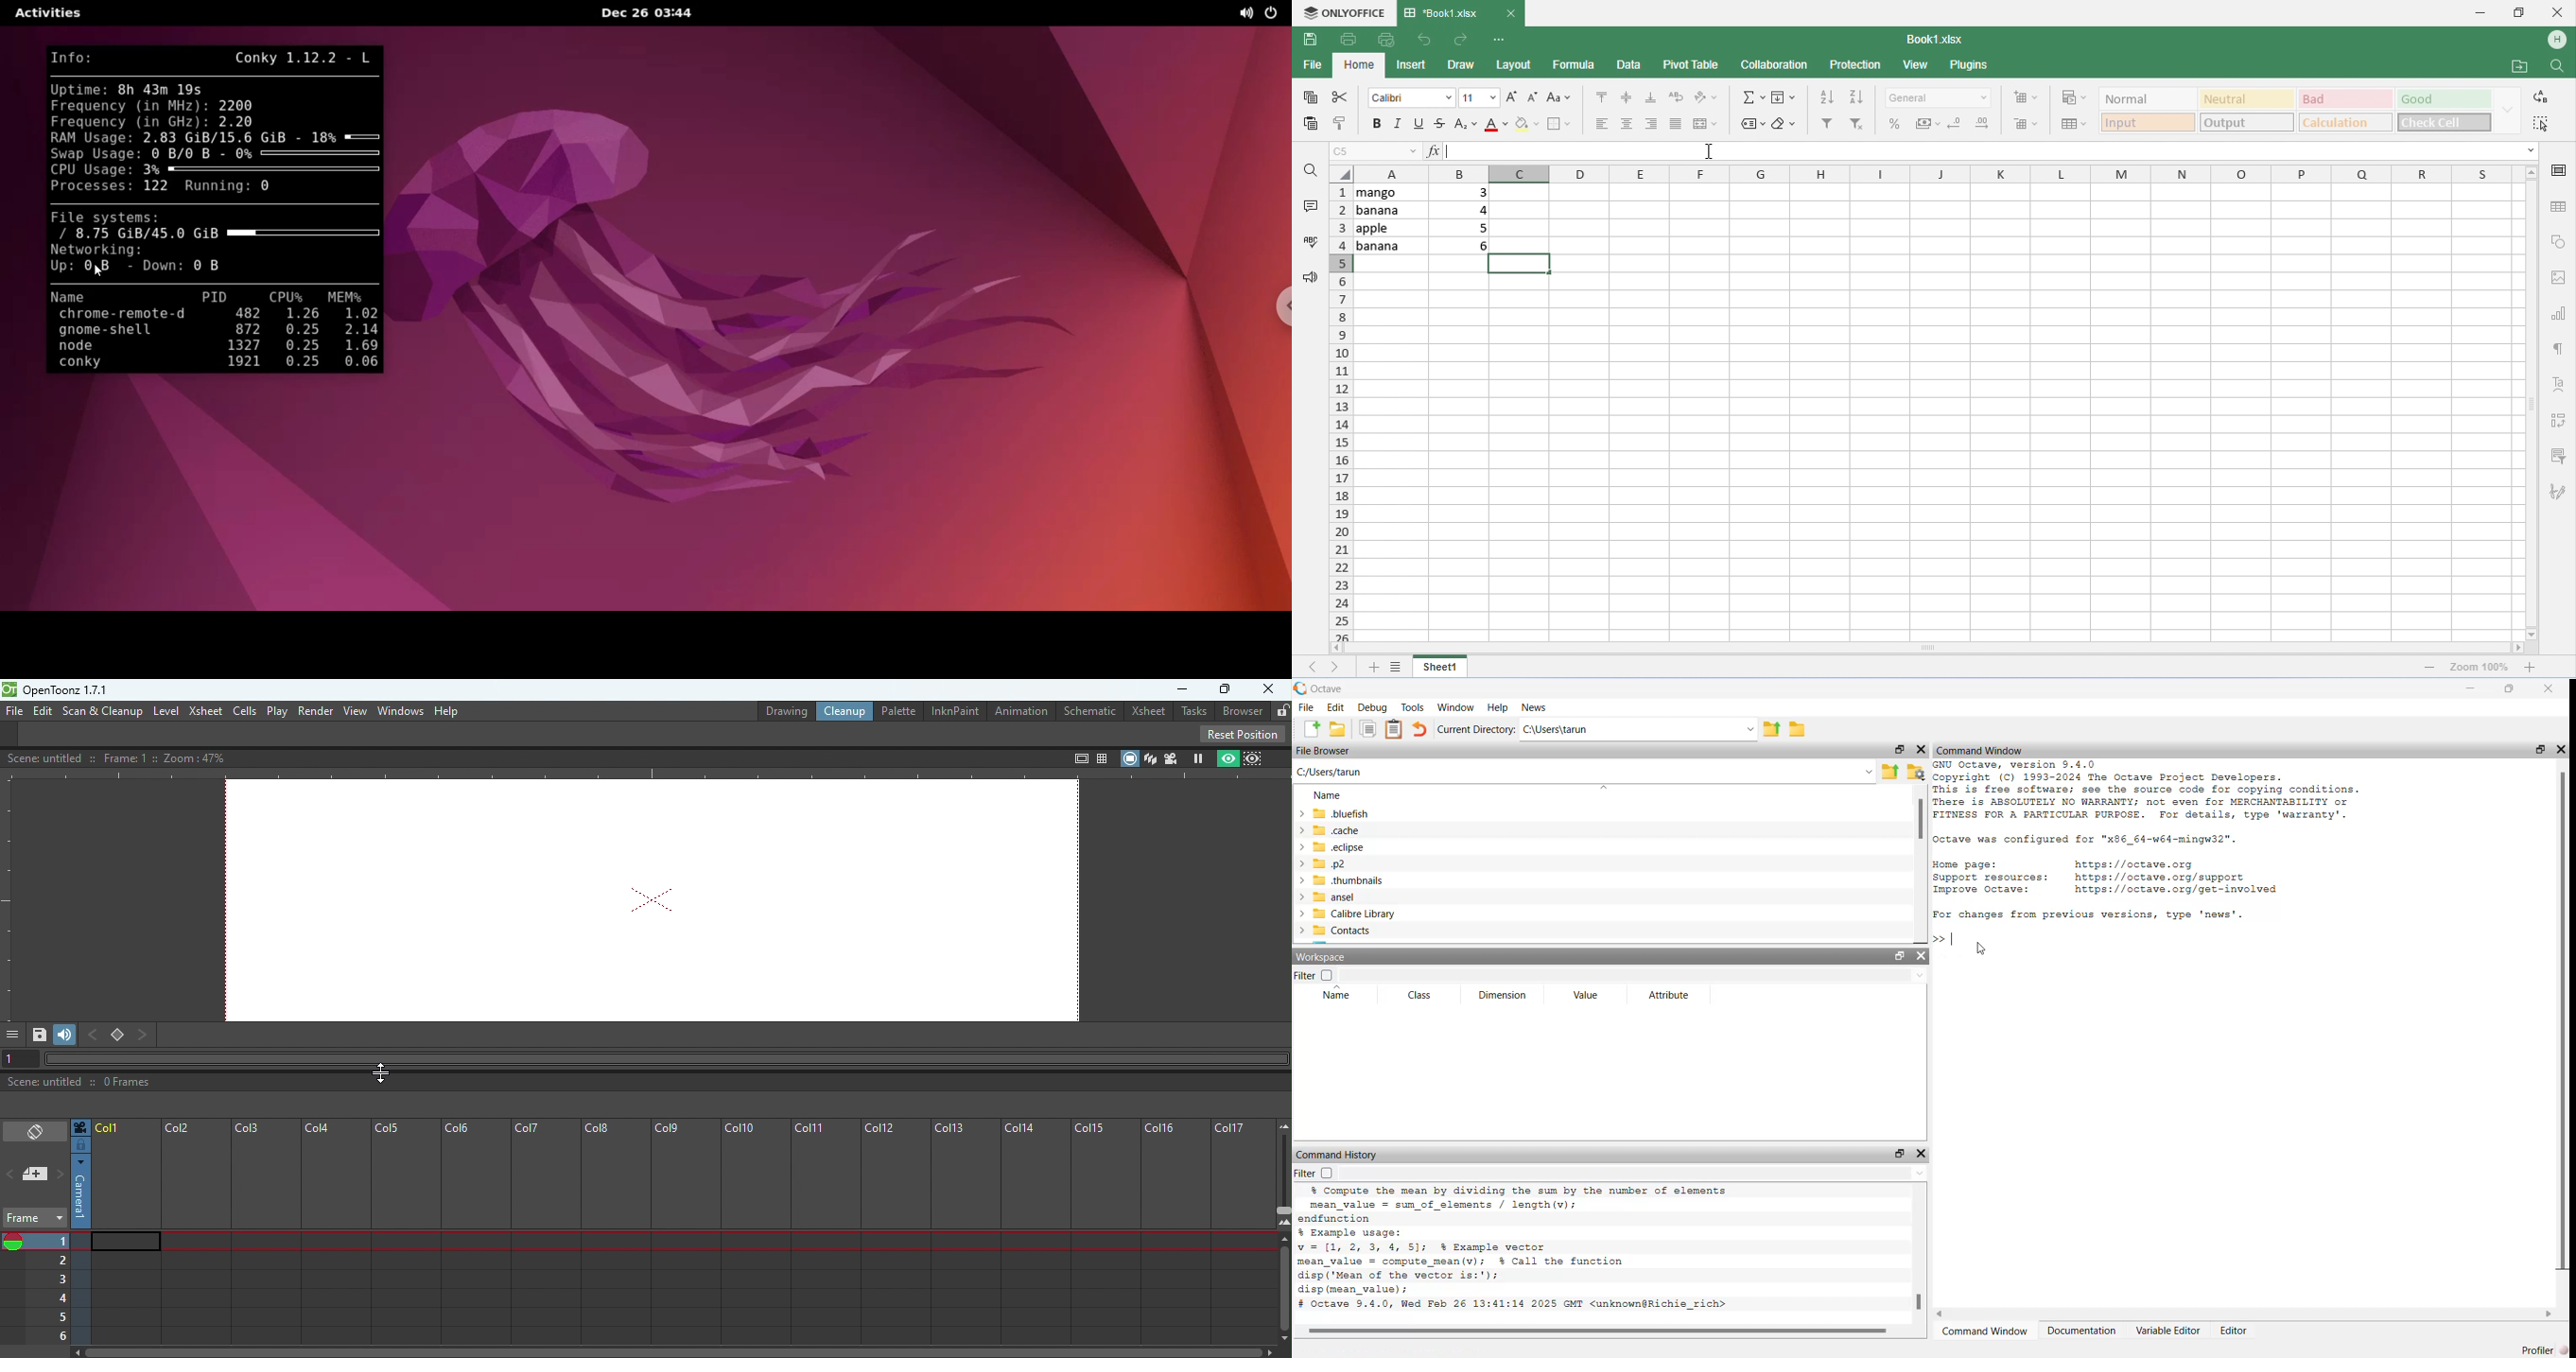 The height and width of the screenshot is (1372, 2576). I want to click on number format, so click(1939, 100).